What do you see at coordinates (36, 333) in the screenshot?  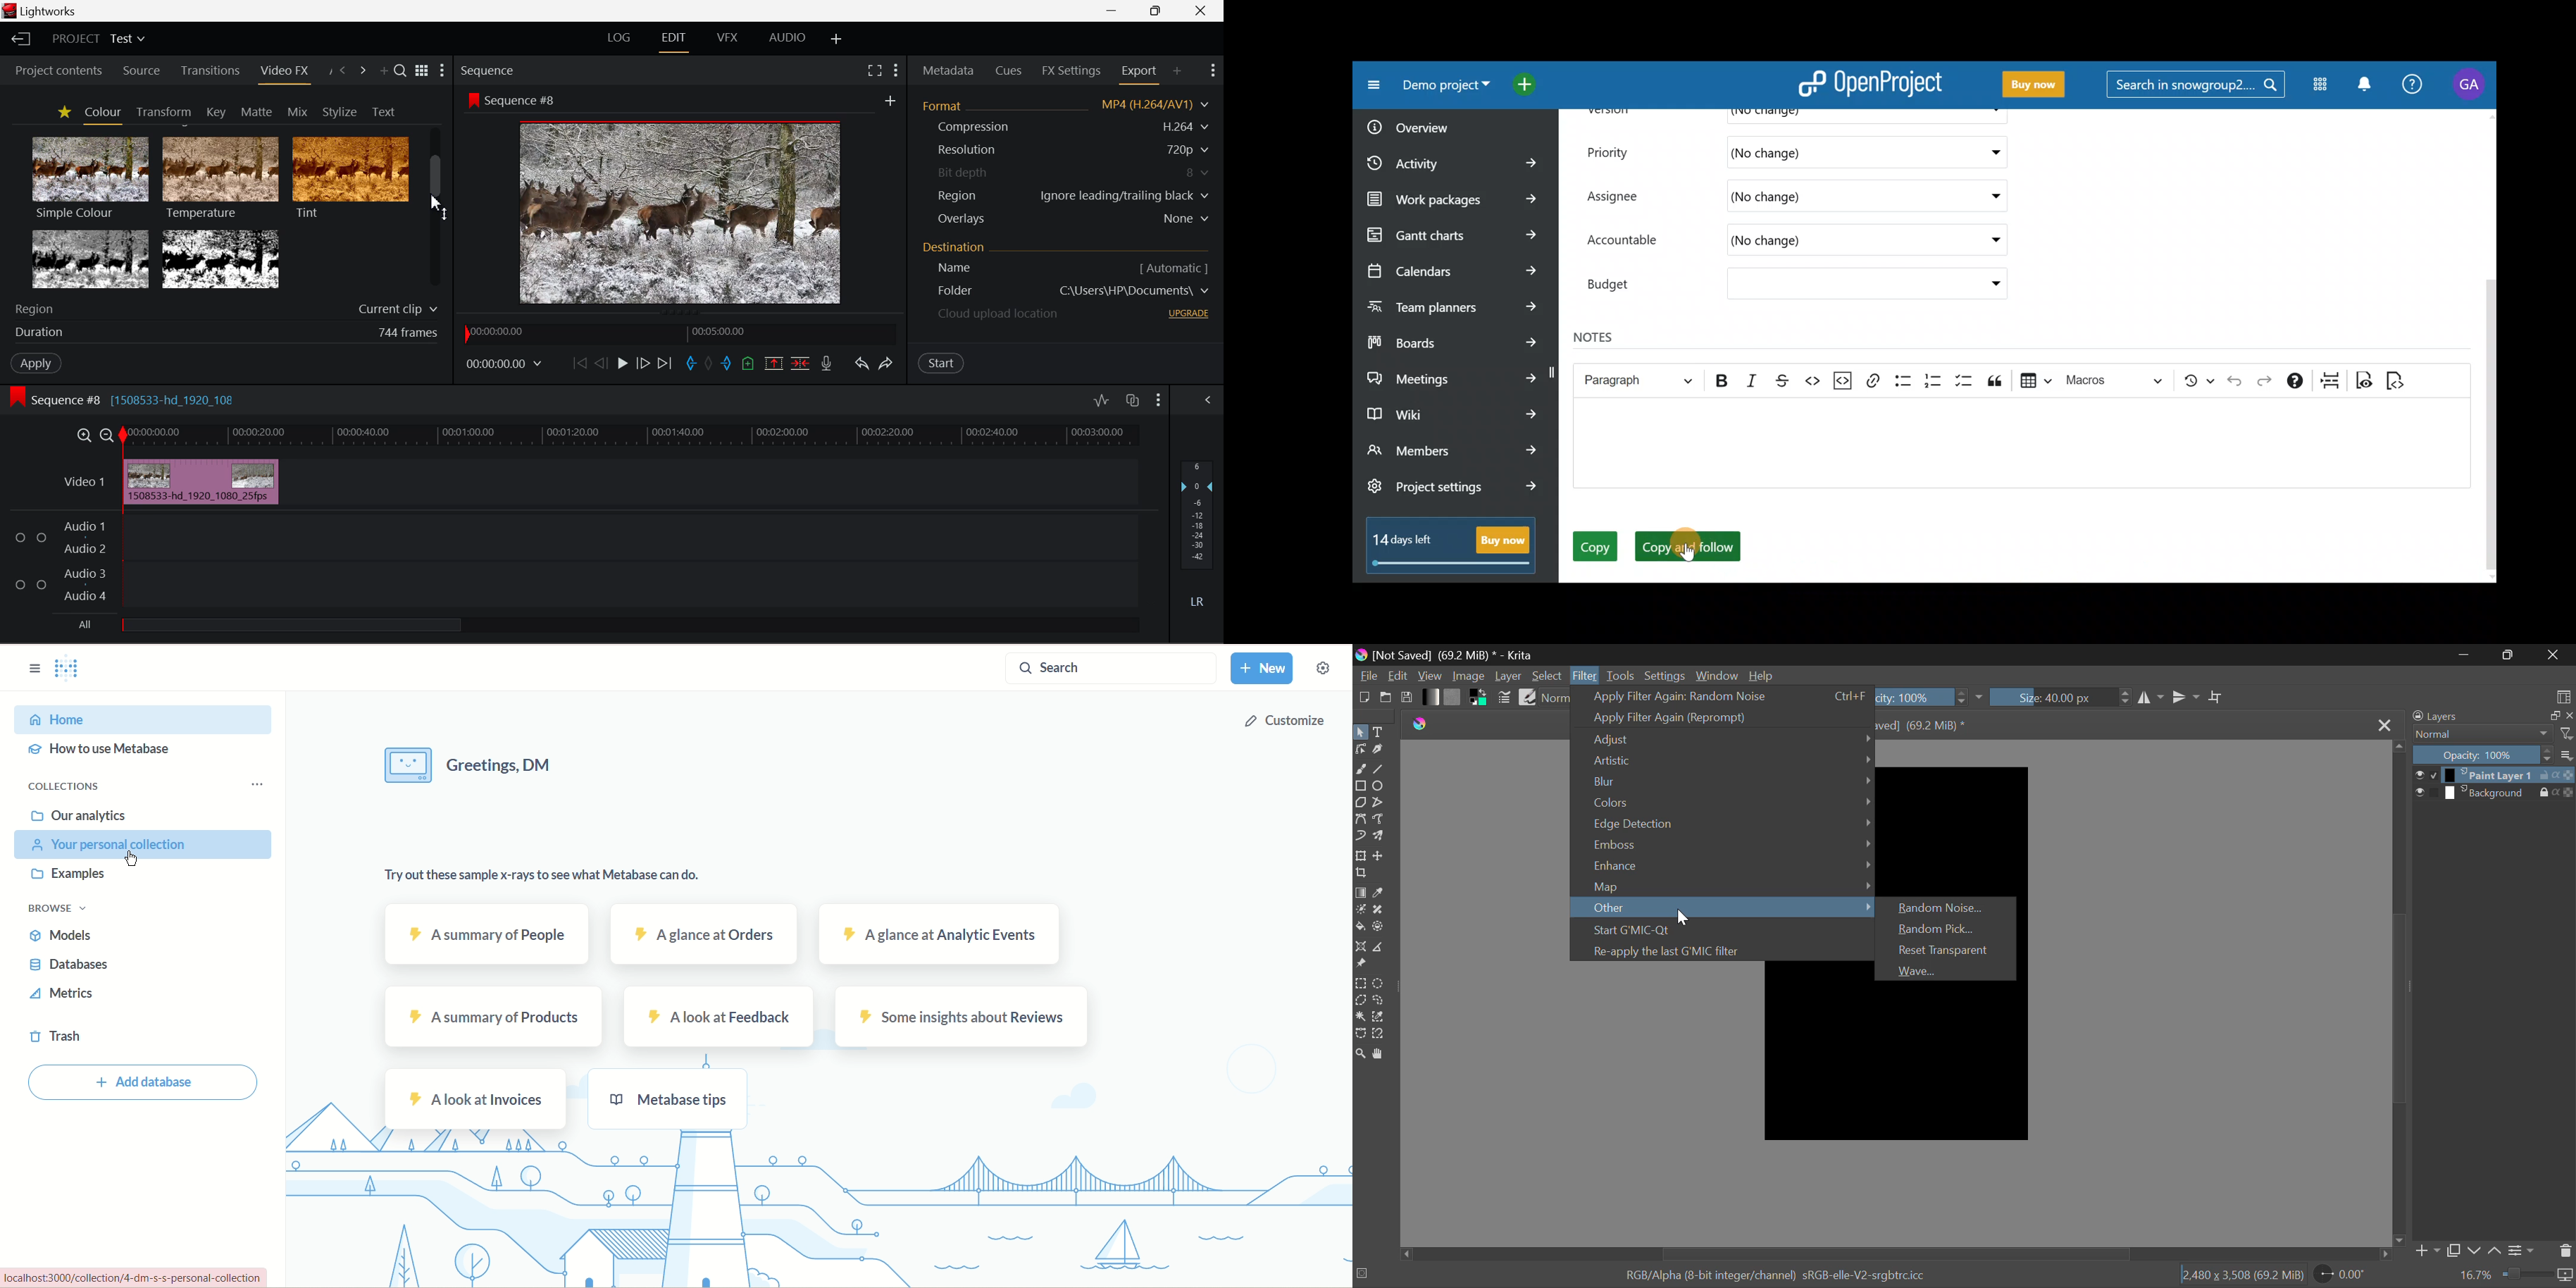 I see `duration` at bounding box center [36, 333].